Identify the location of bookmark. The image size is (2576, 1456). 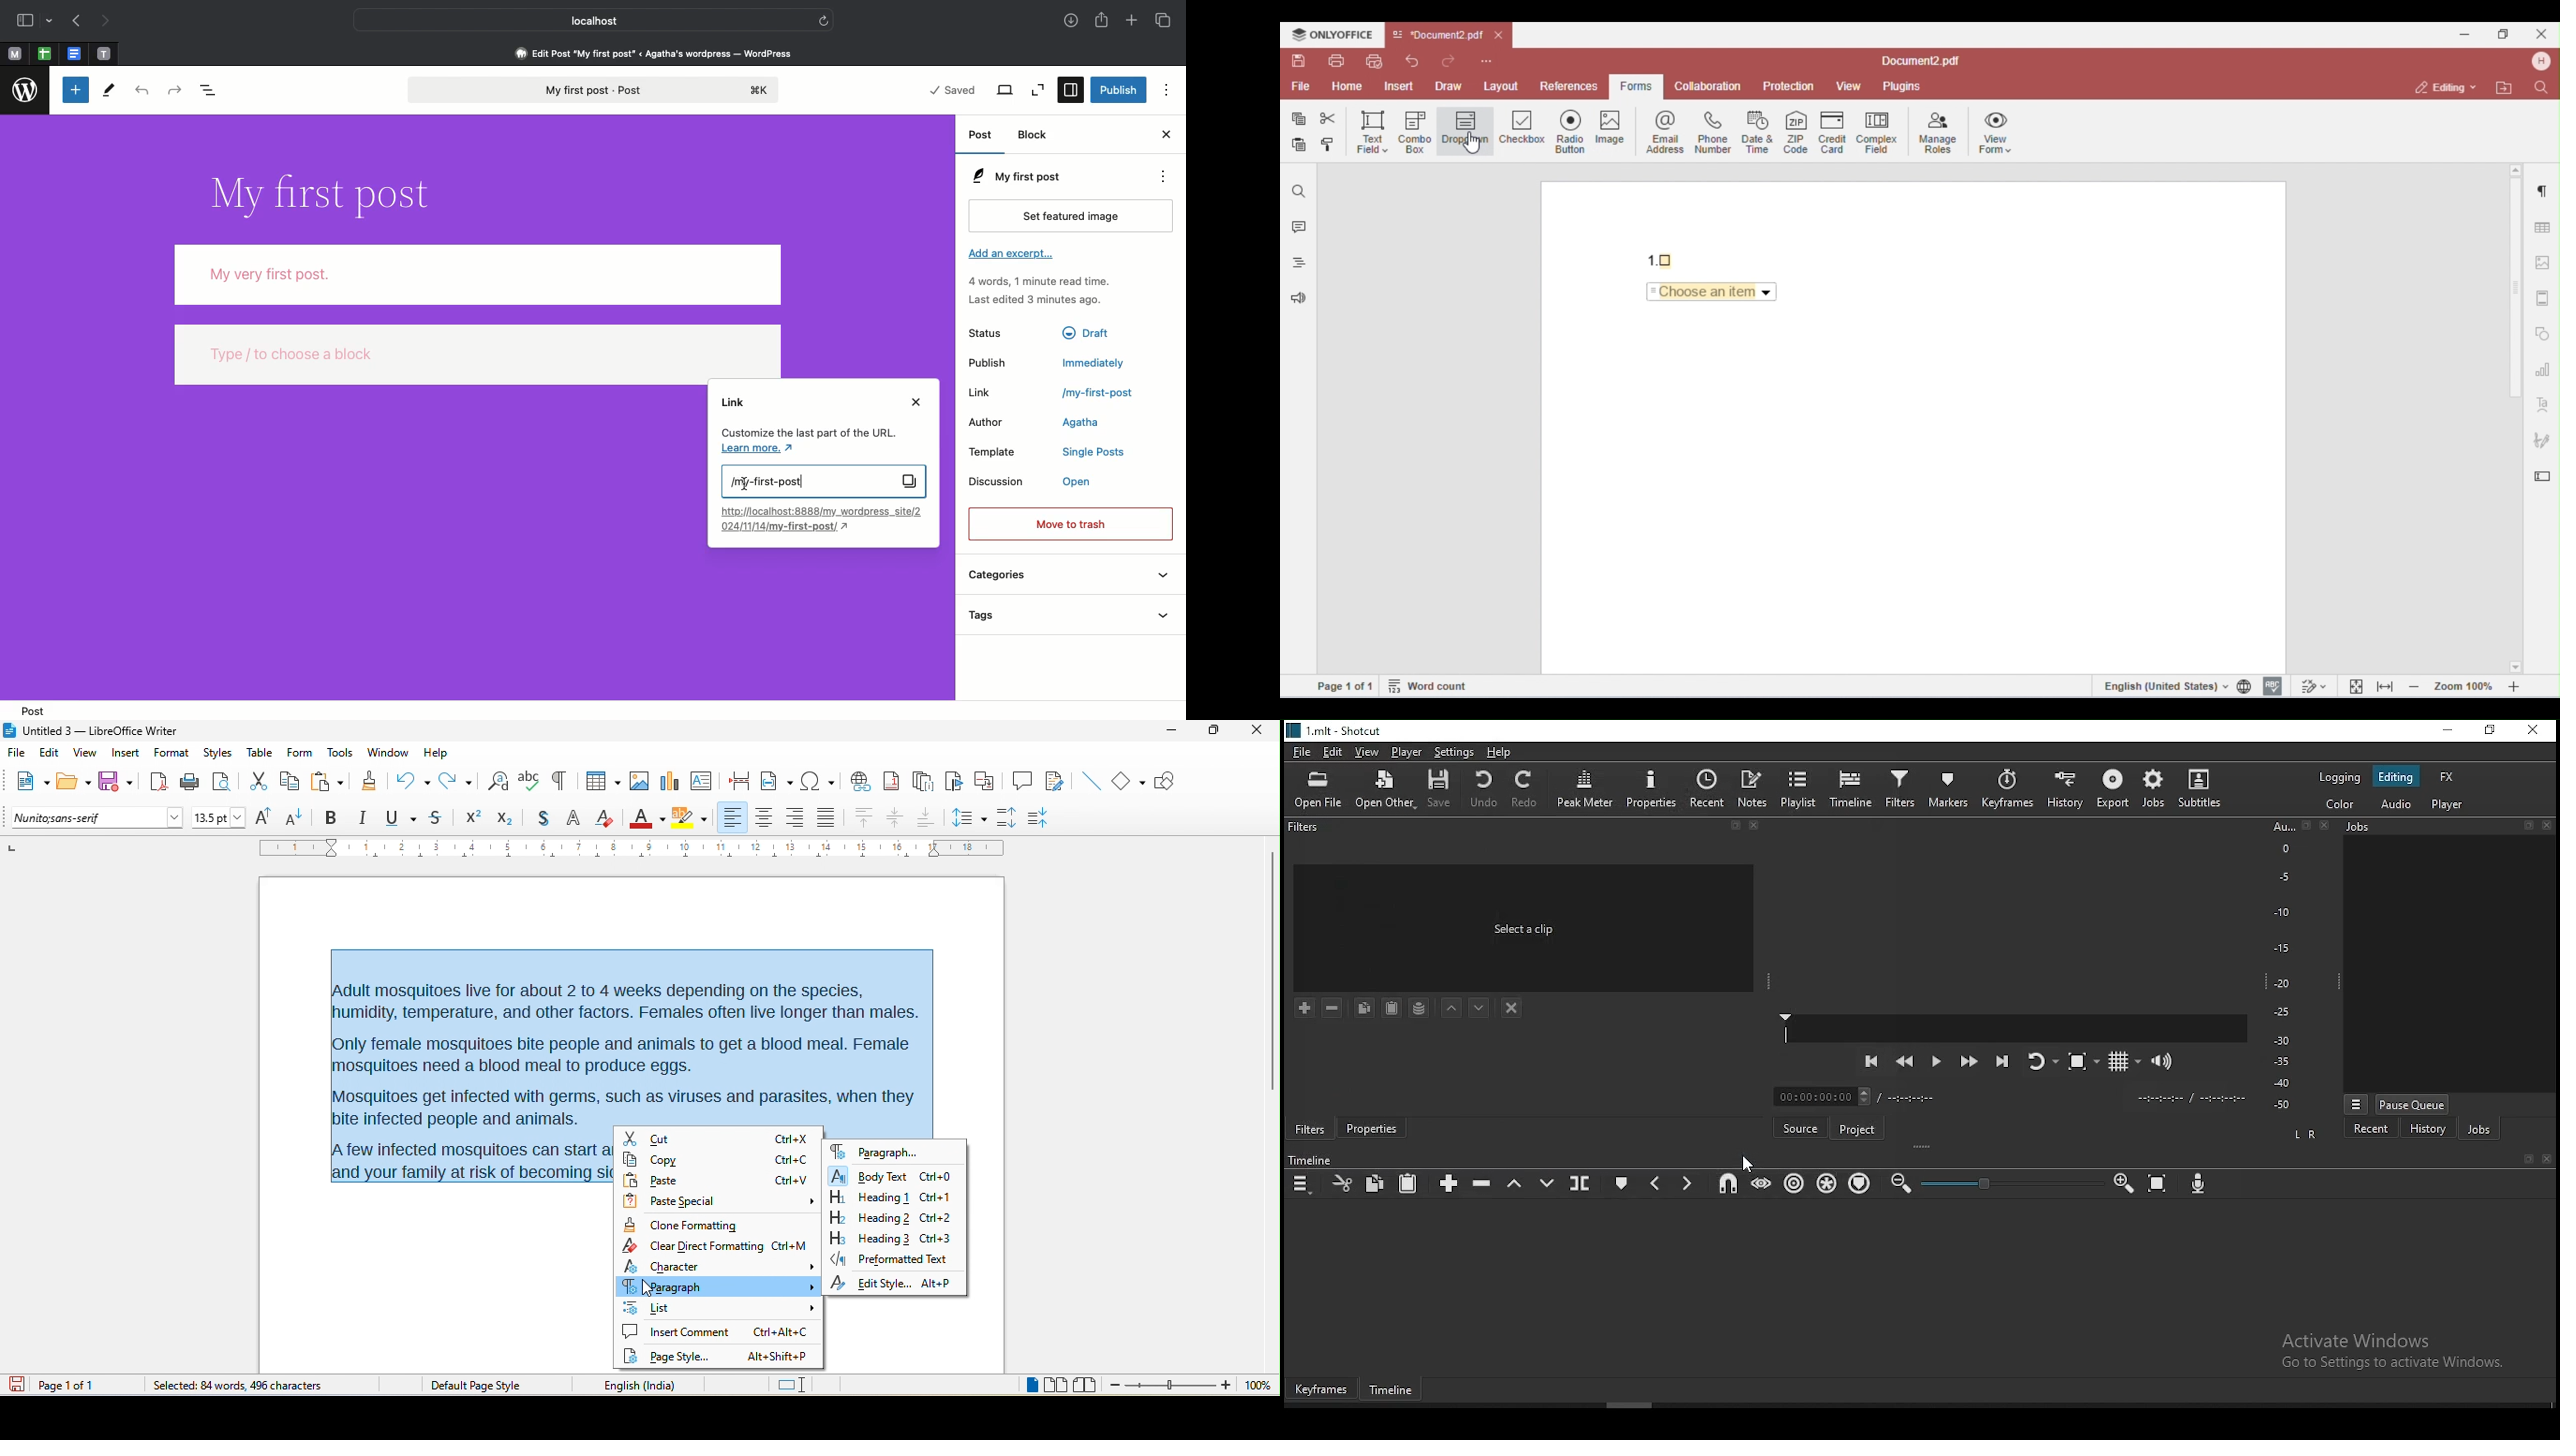
(956, 782).